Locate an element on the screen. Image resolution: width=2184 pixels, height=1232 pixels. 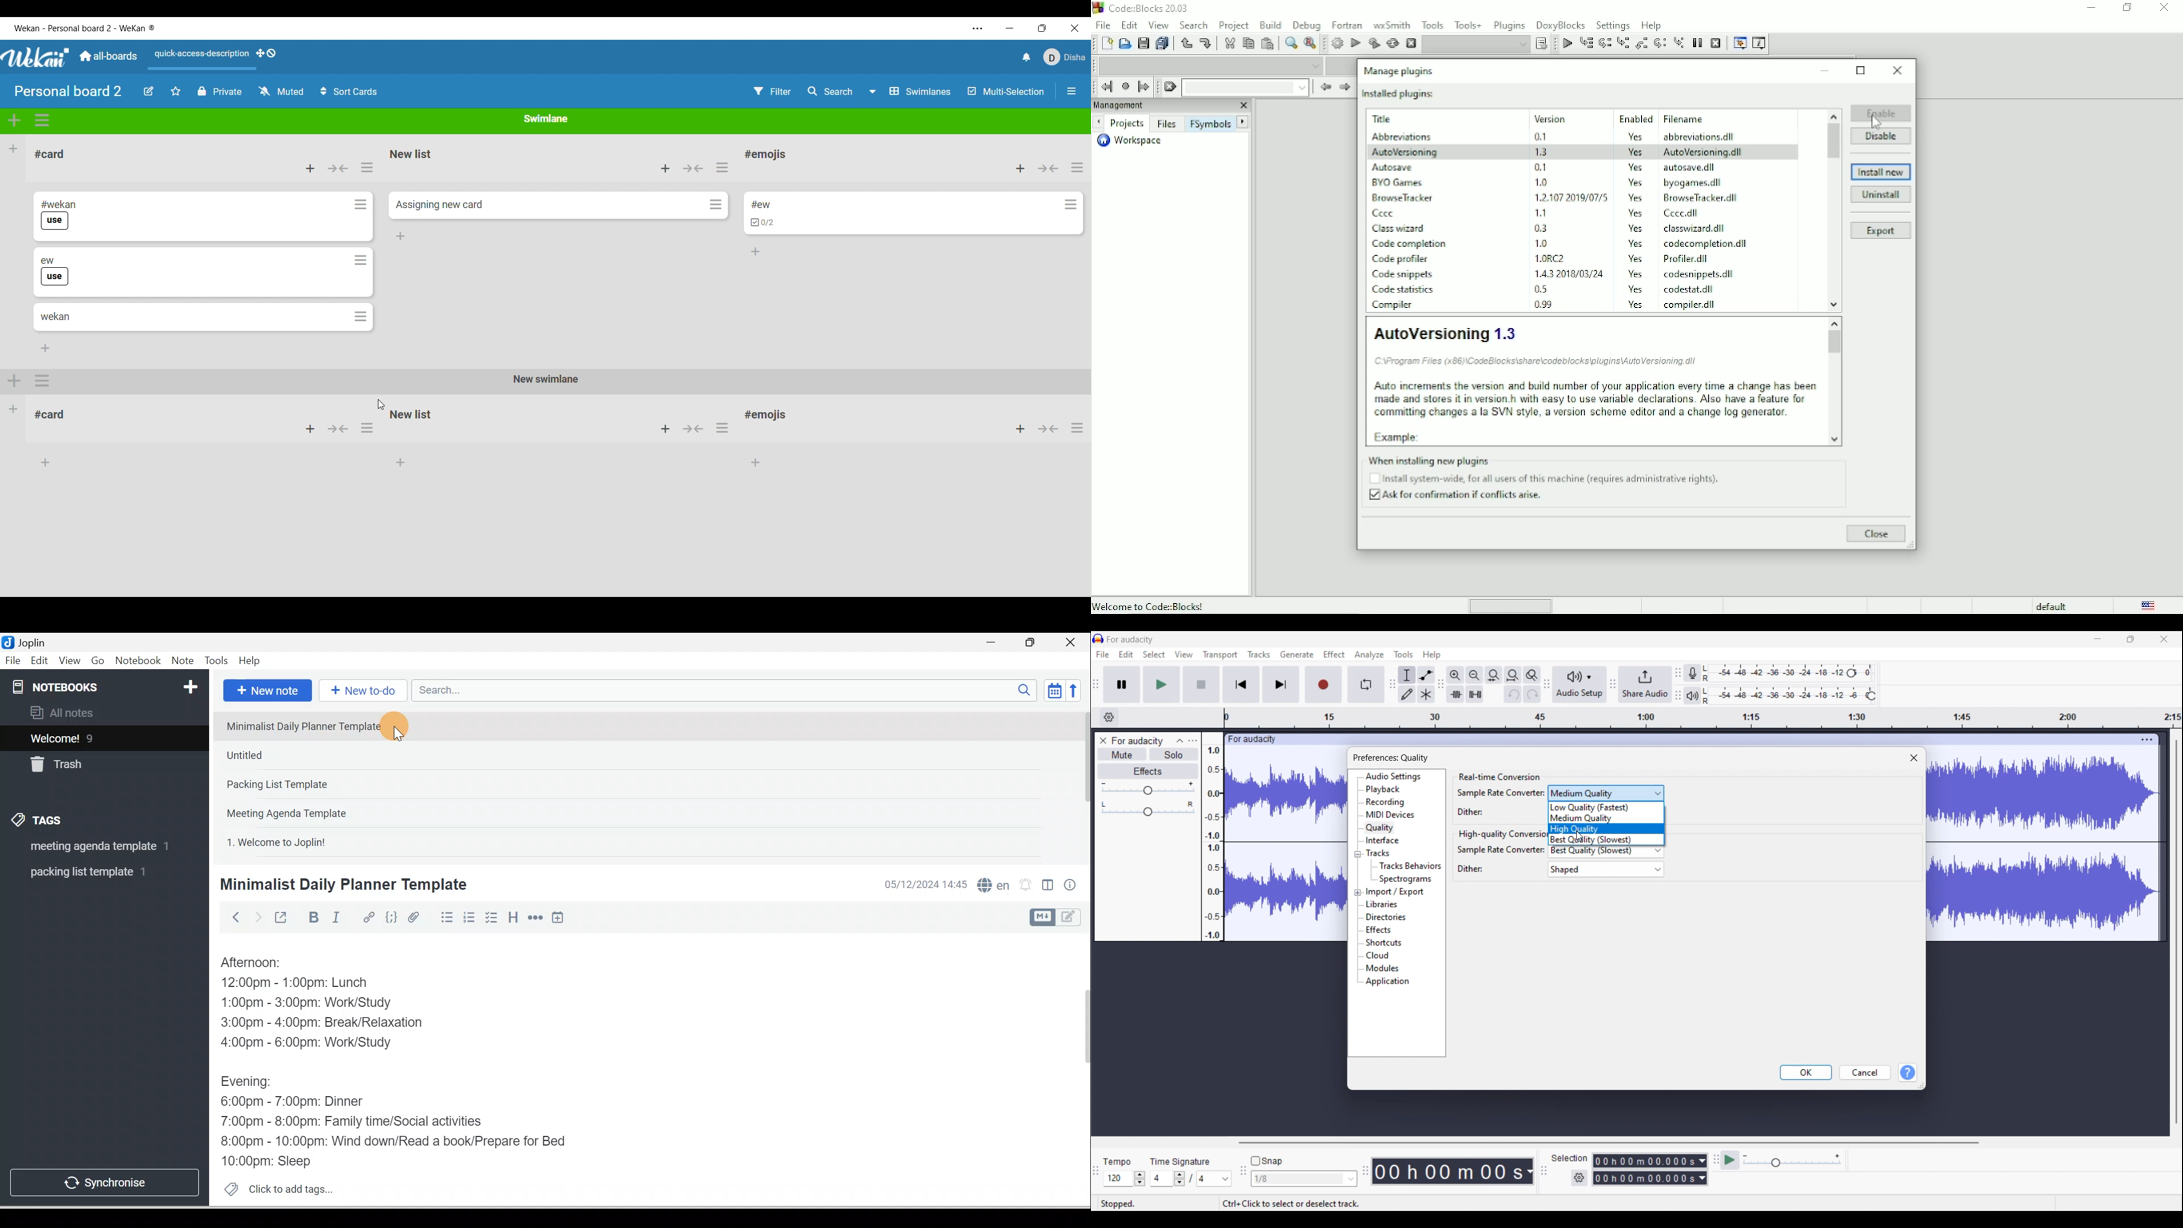
Projects is located at coordinates (1127, 123).